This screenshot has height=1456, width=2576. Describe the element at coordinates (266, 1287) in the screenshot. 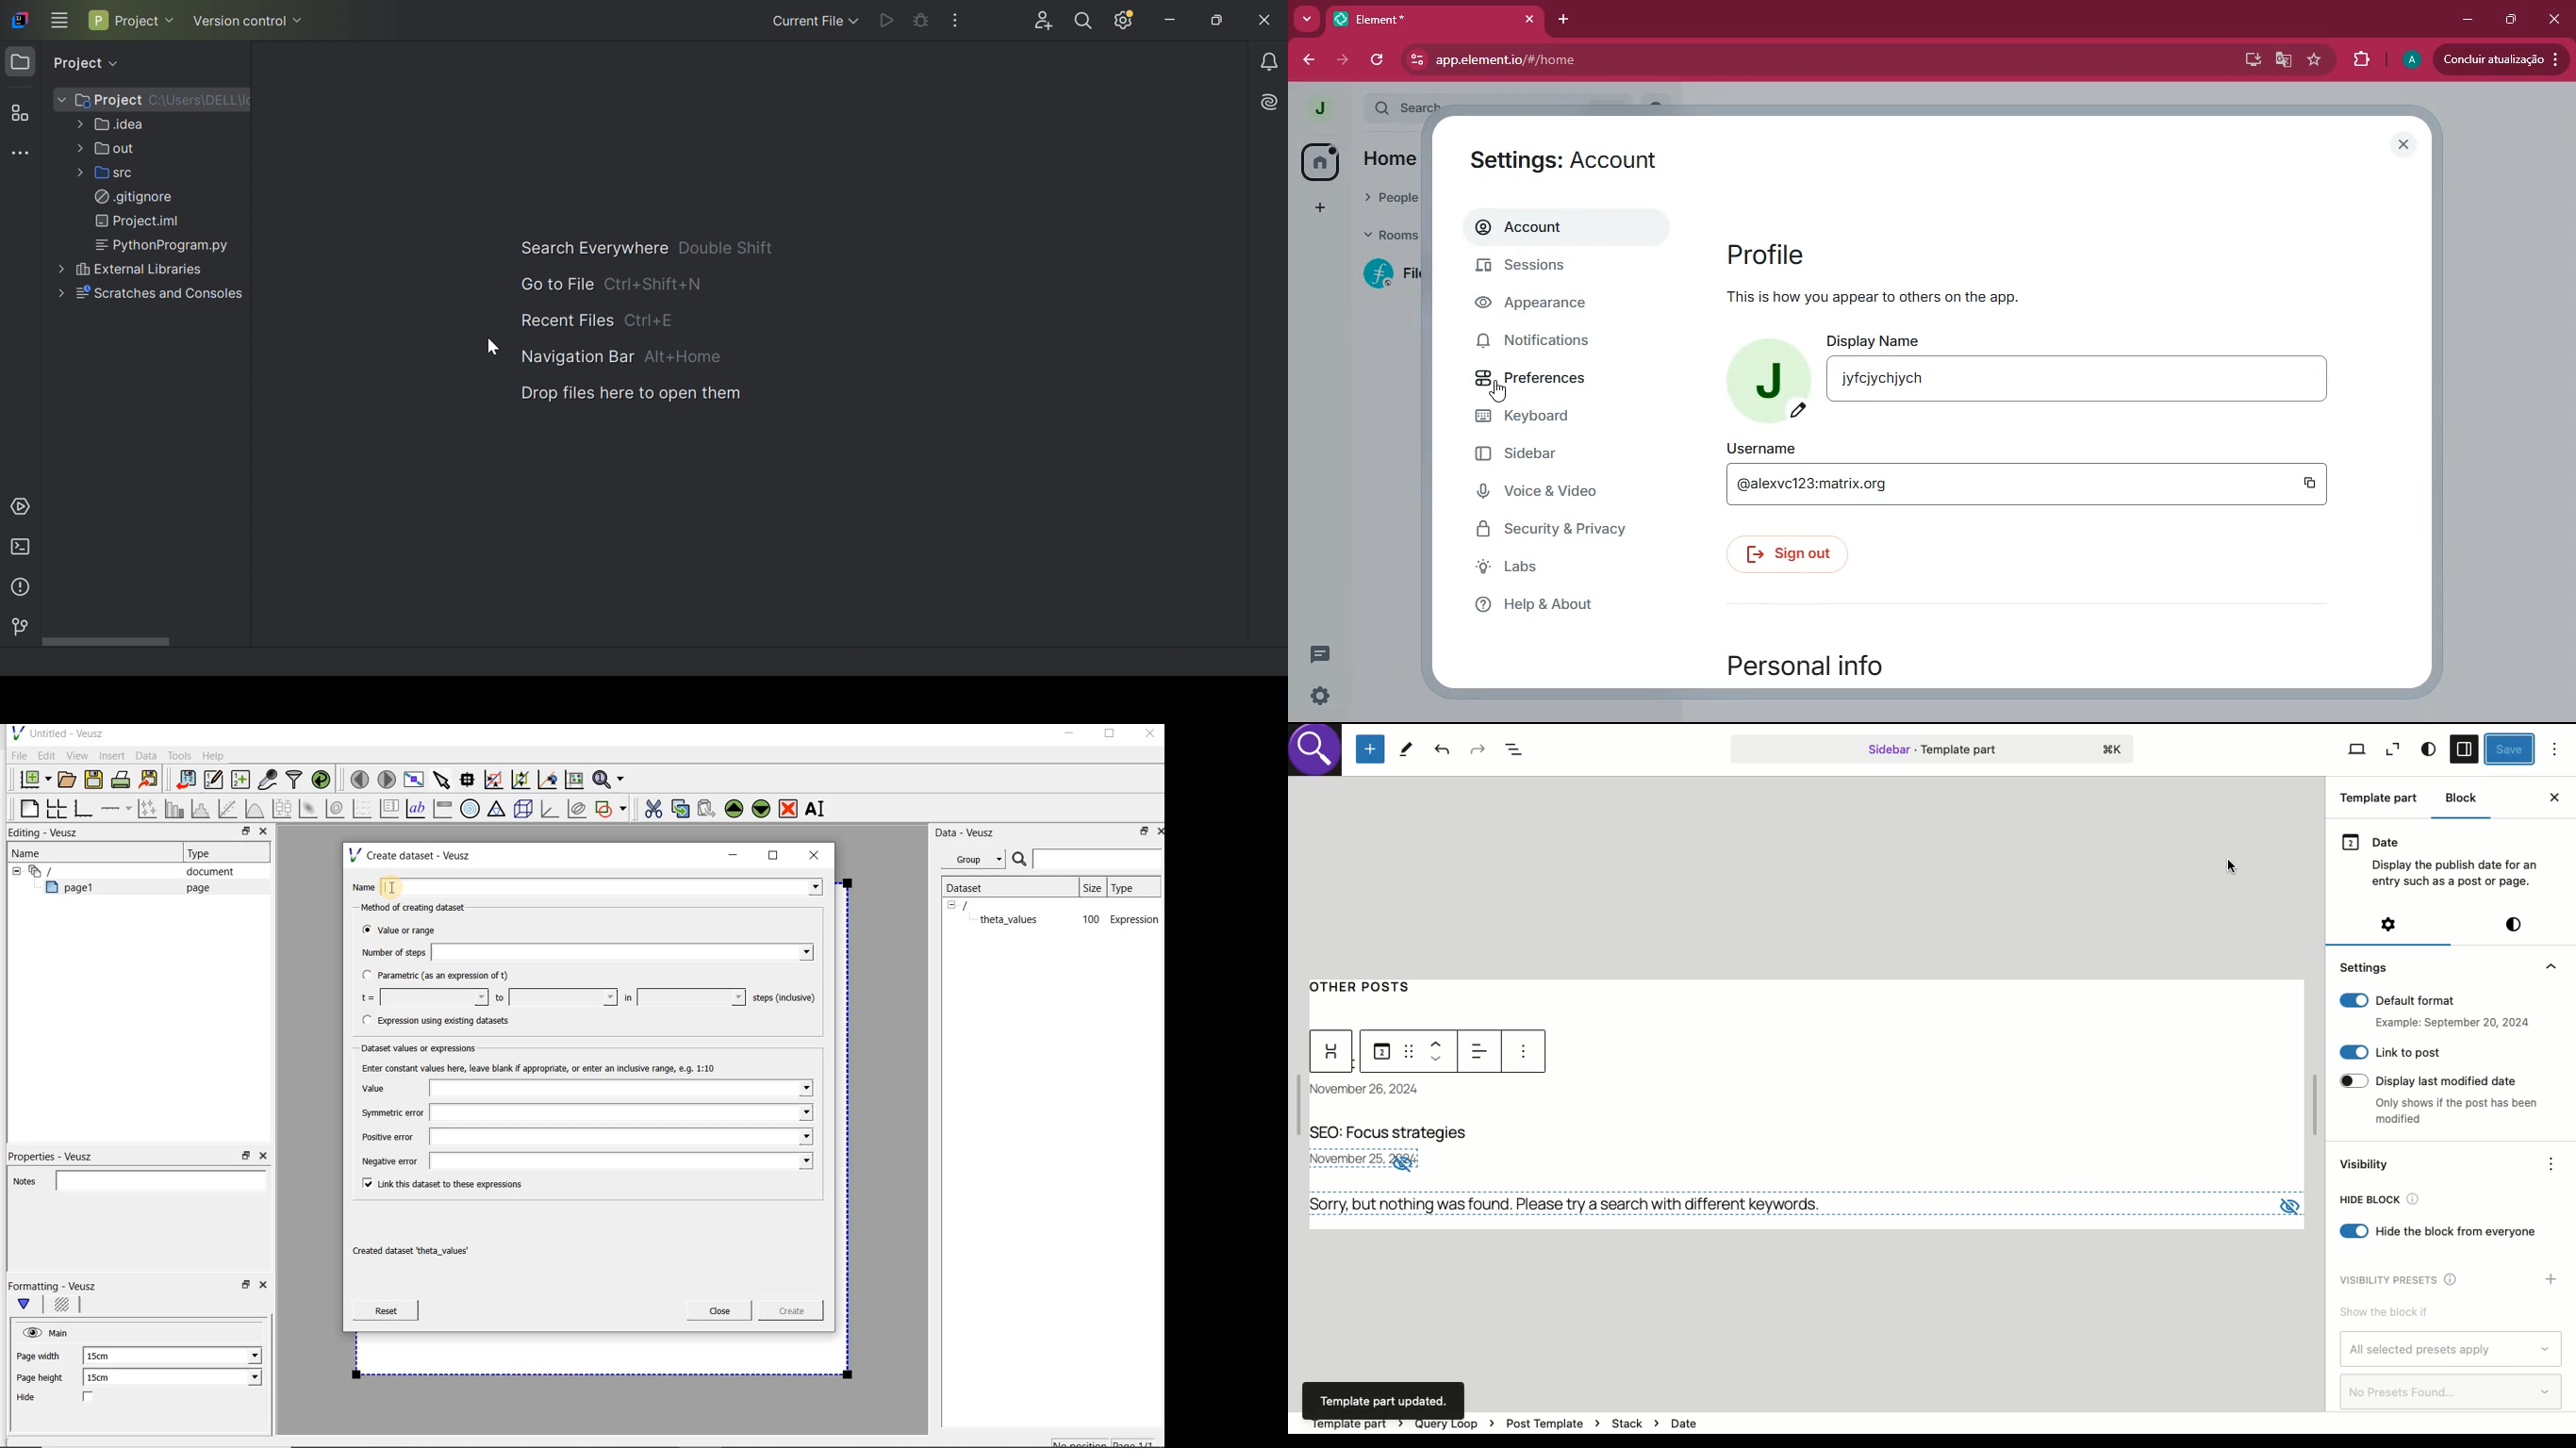

I see `Close` at that location.